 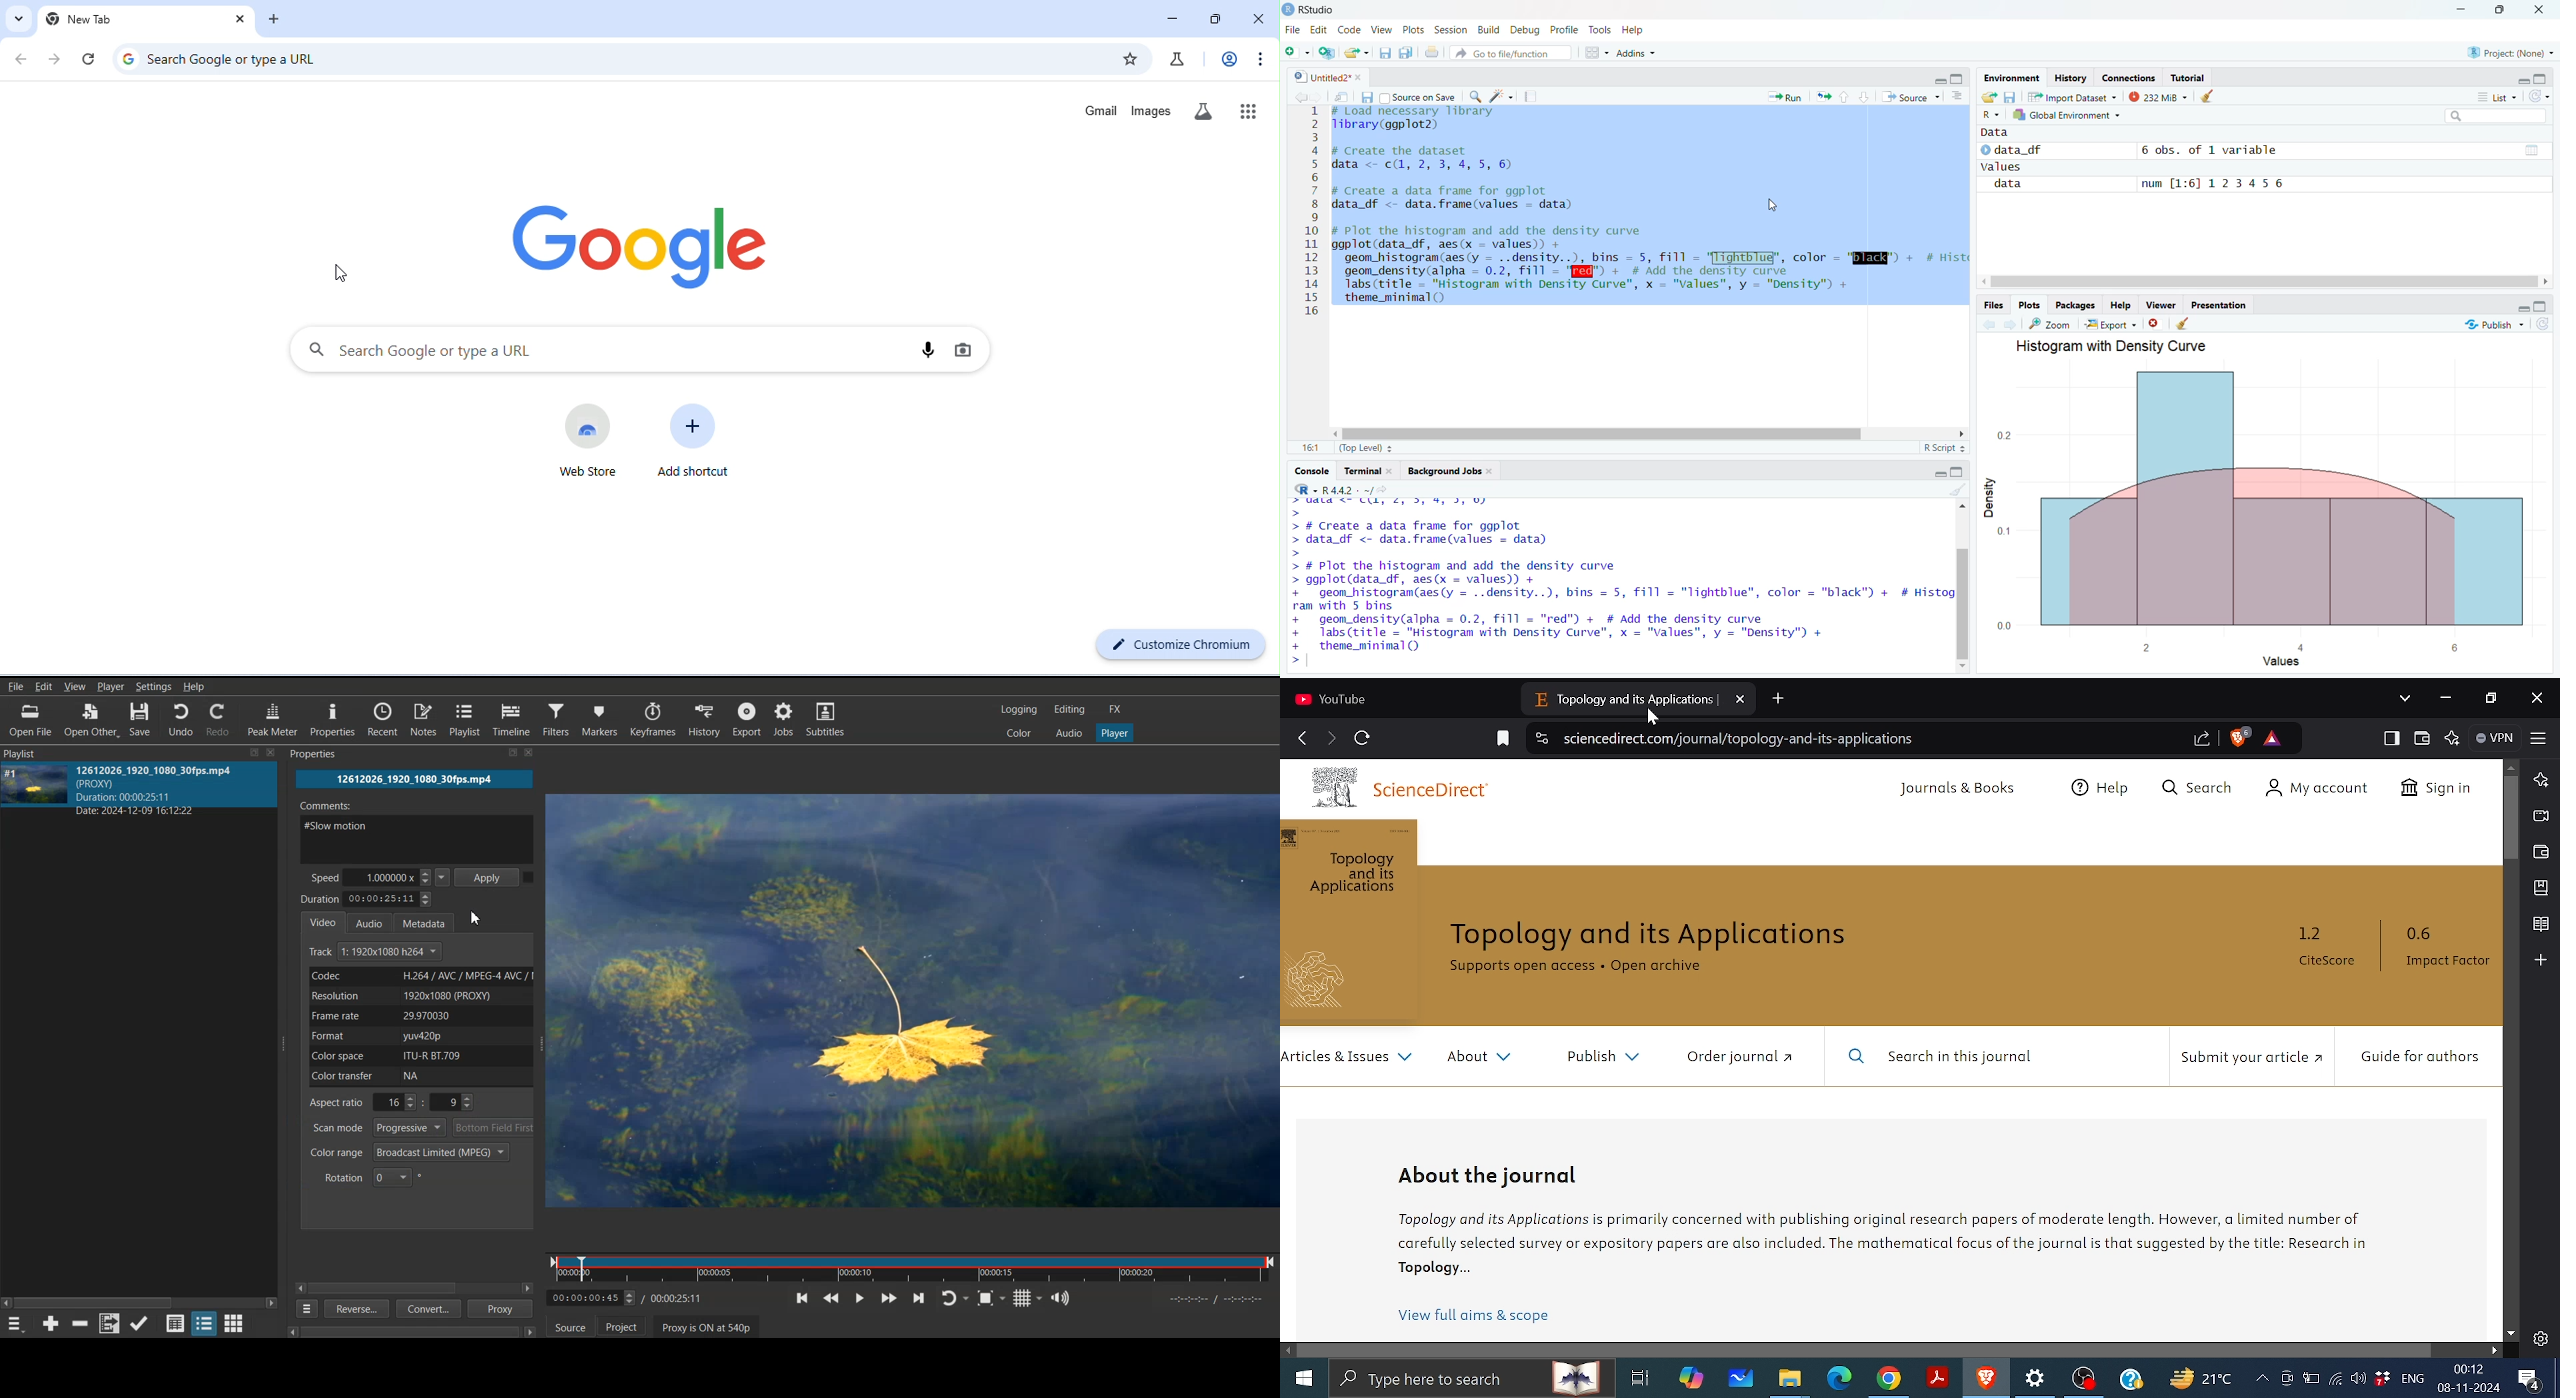 I want to click on Scroll Left, so click(x=301, y=1287).